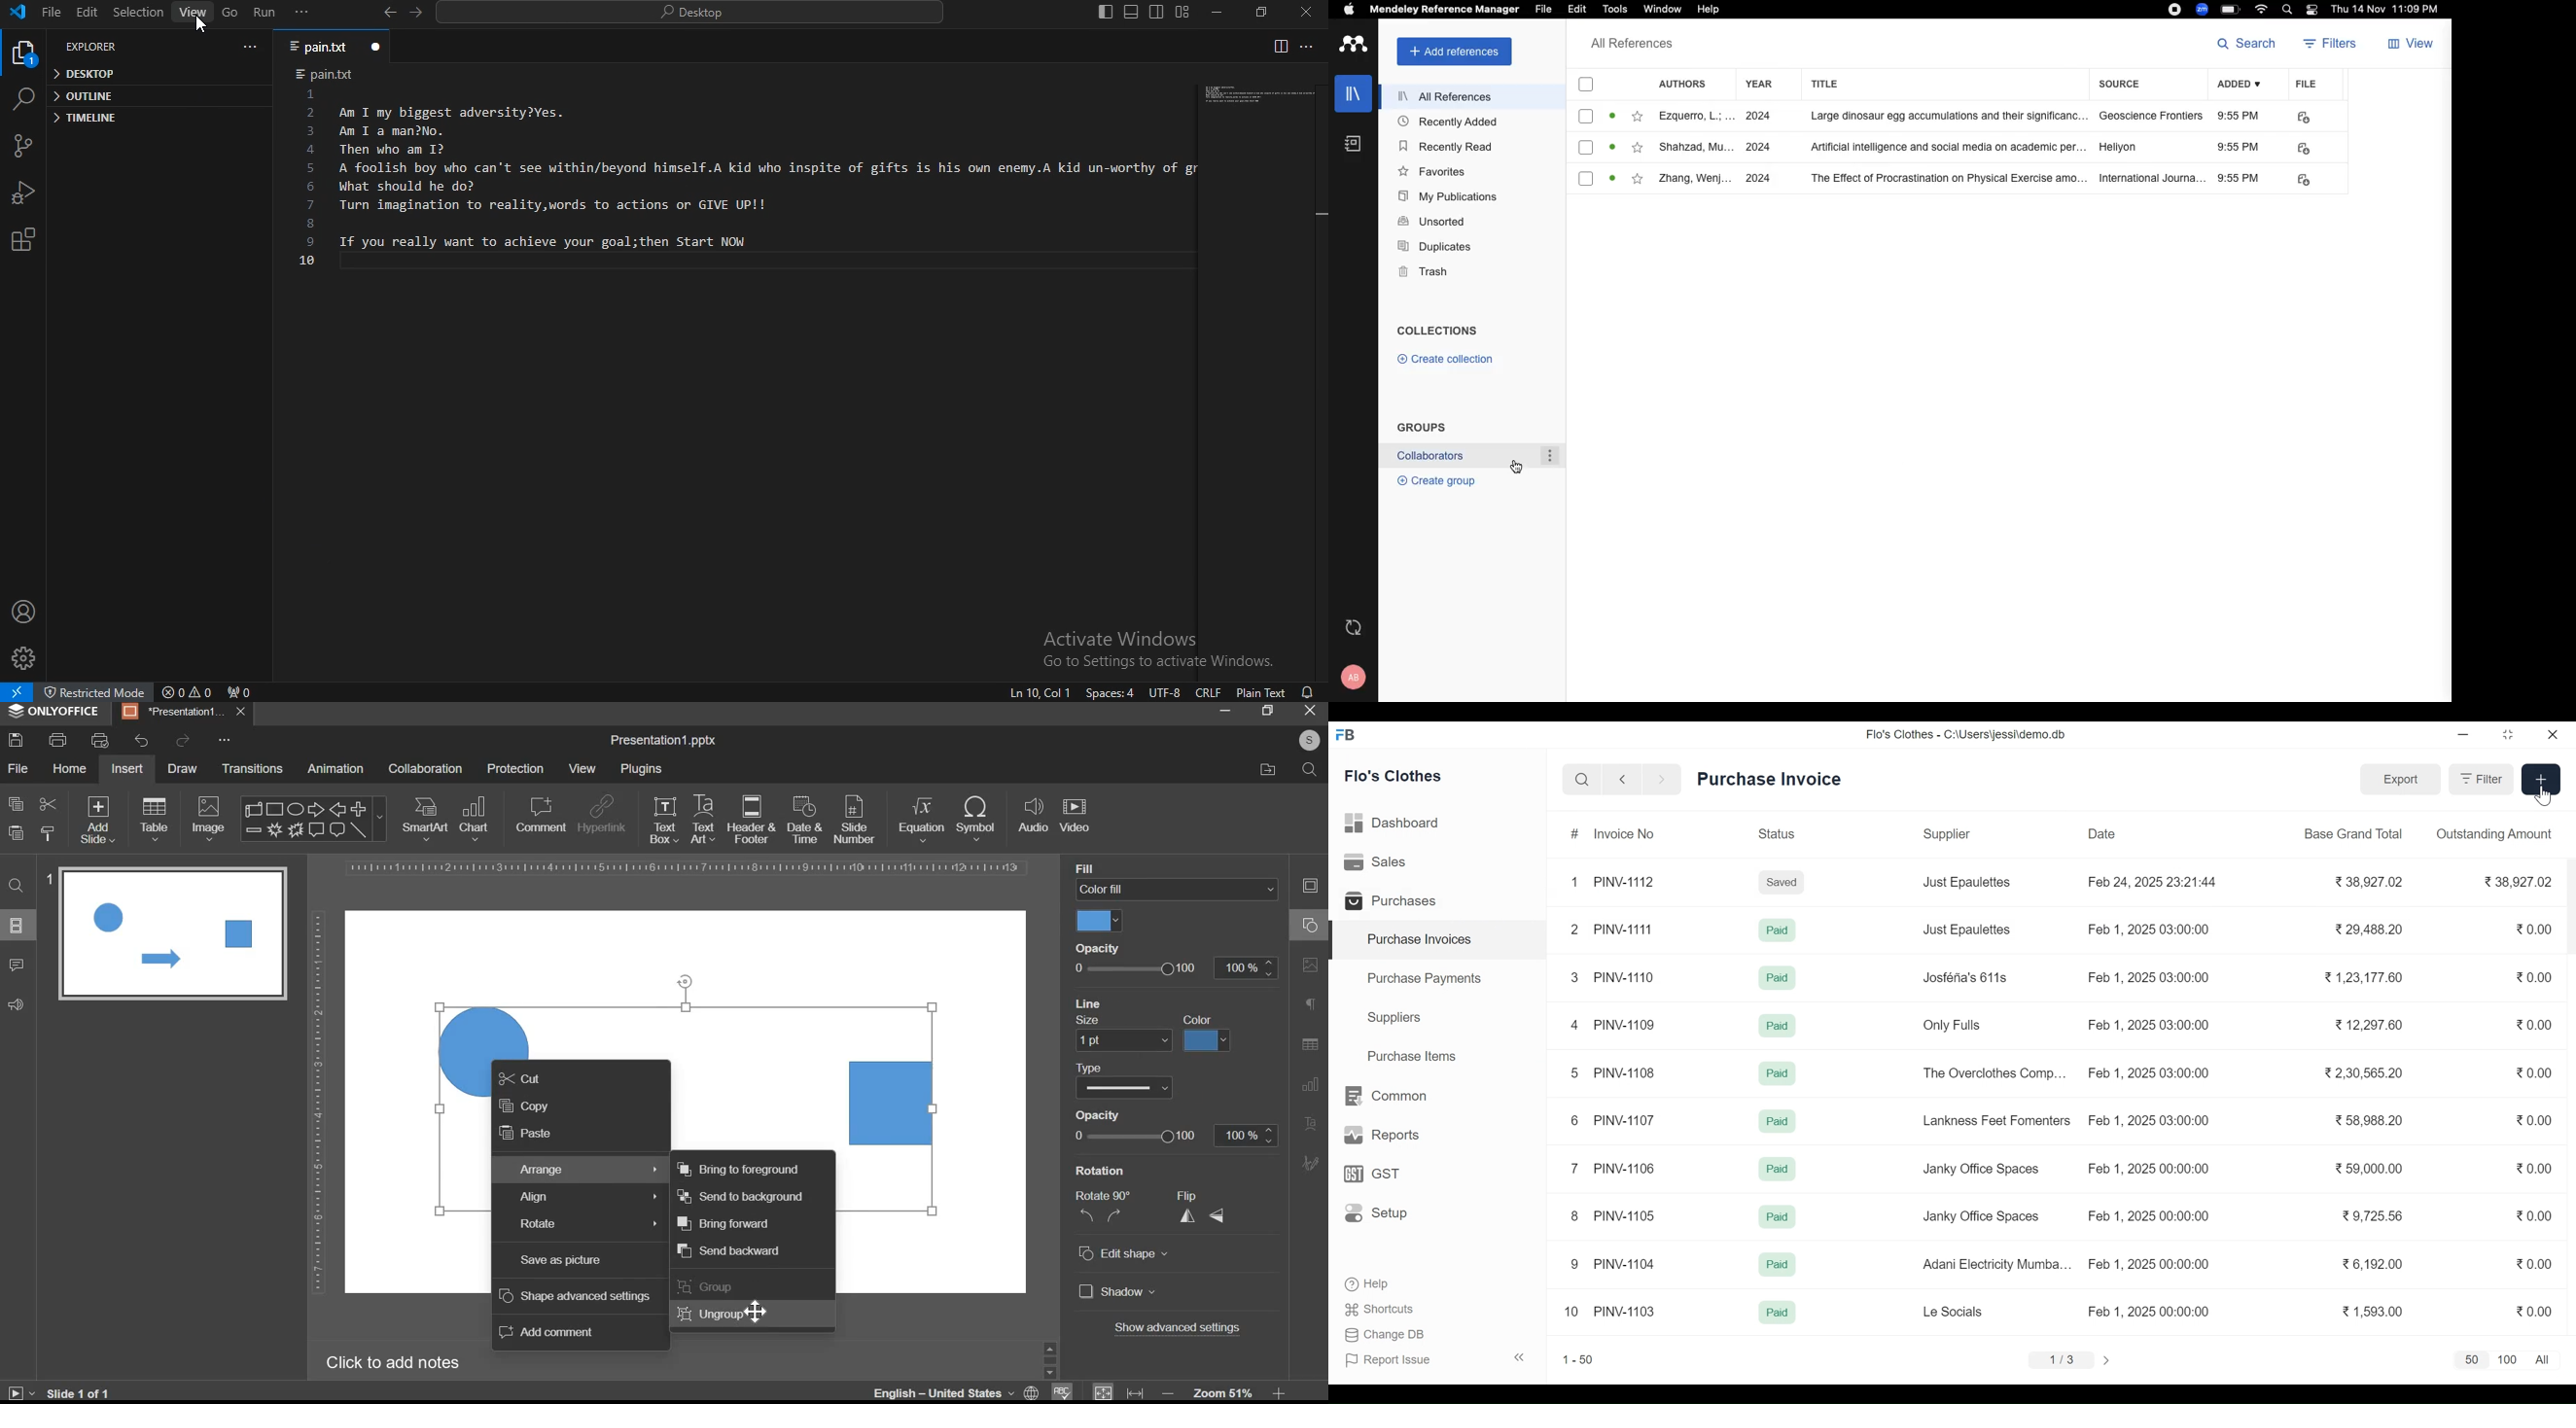  I want to click on Report Issue, so click(1436, 1358).